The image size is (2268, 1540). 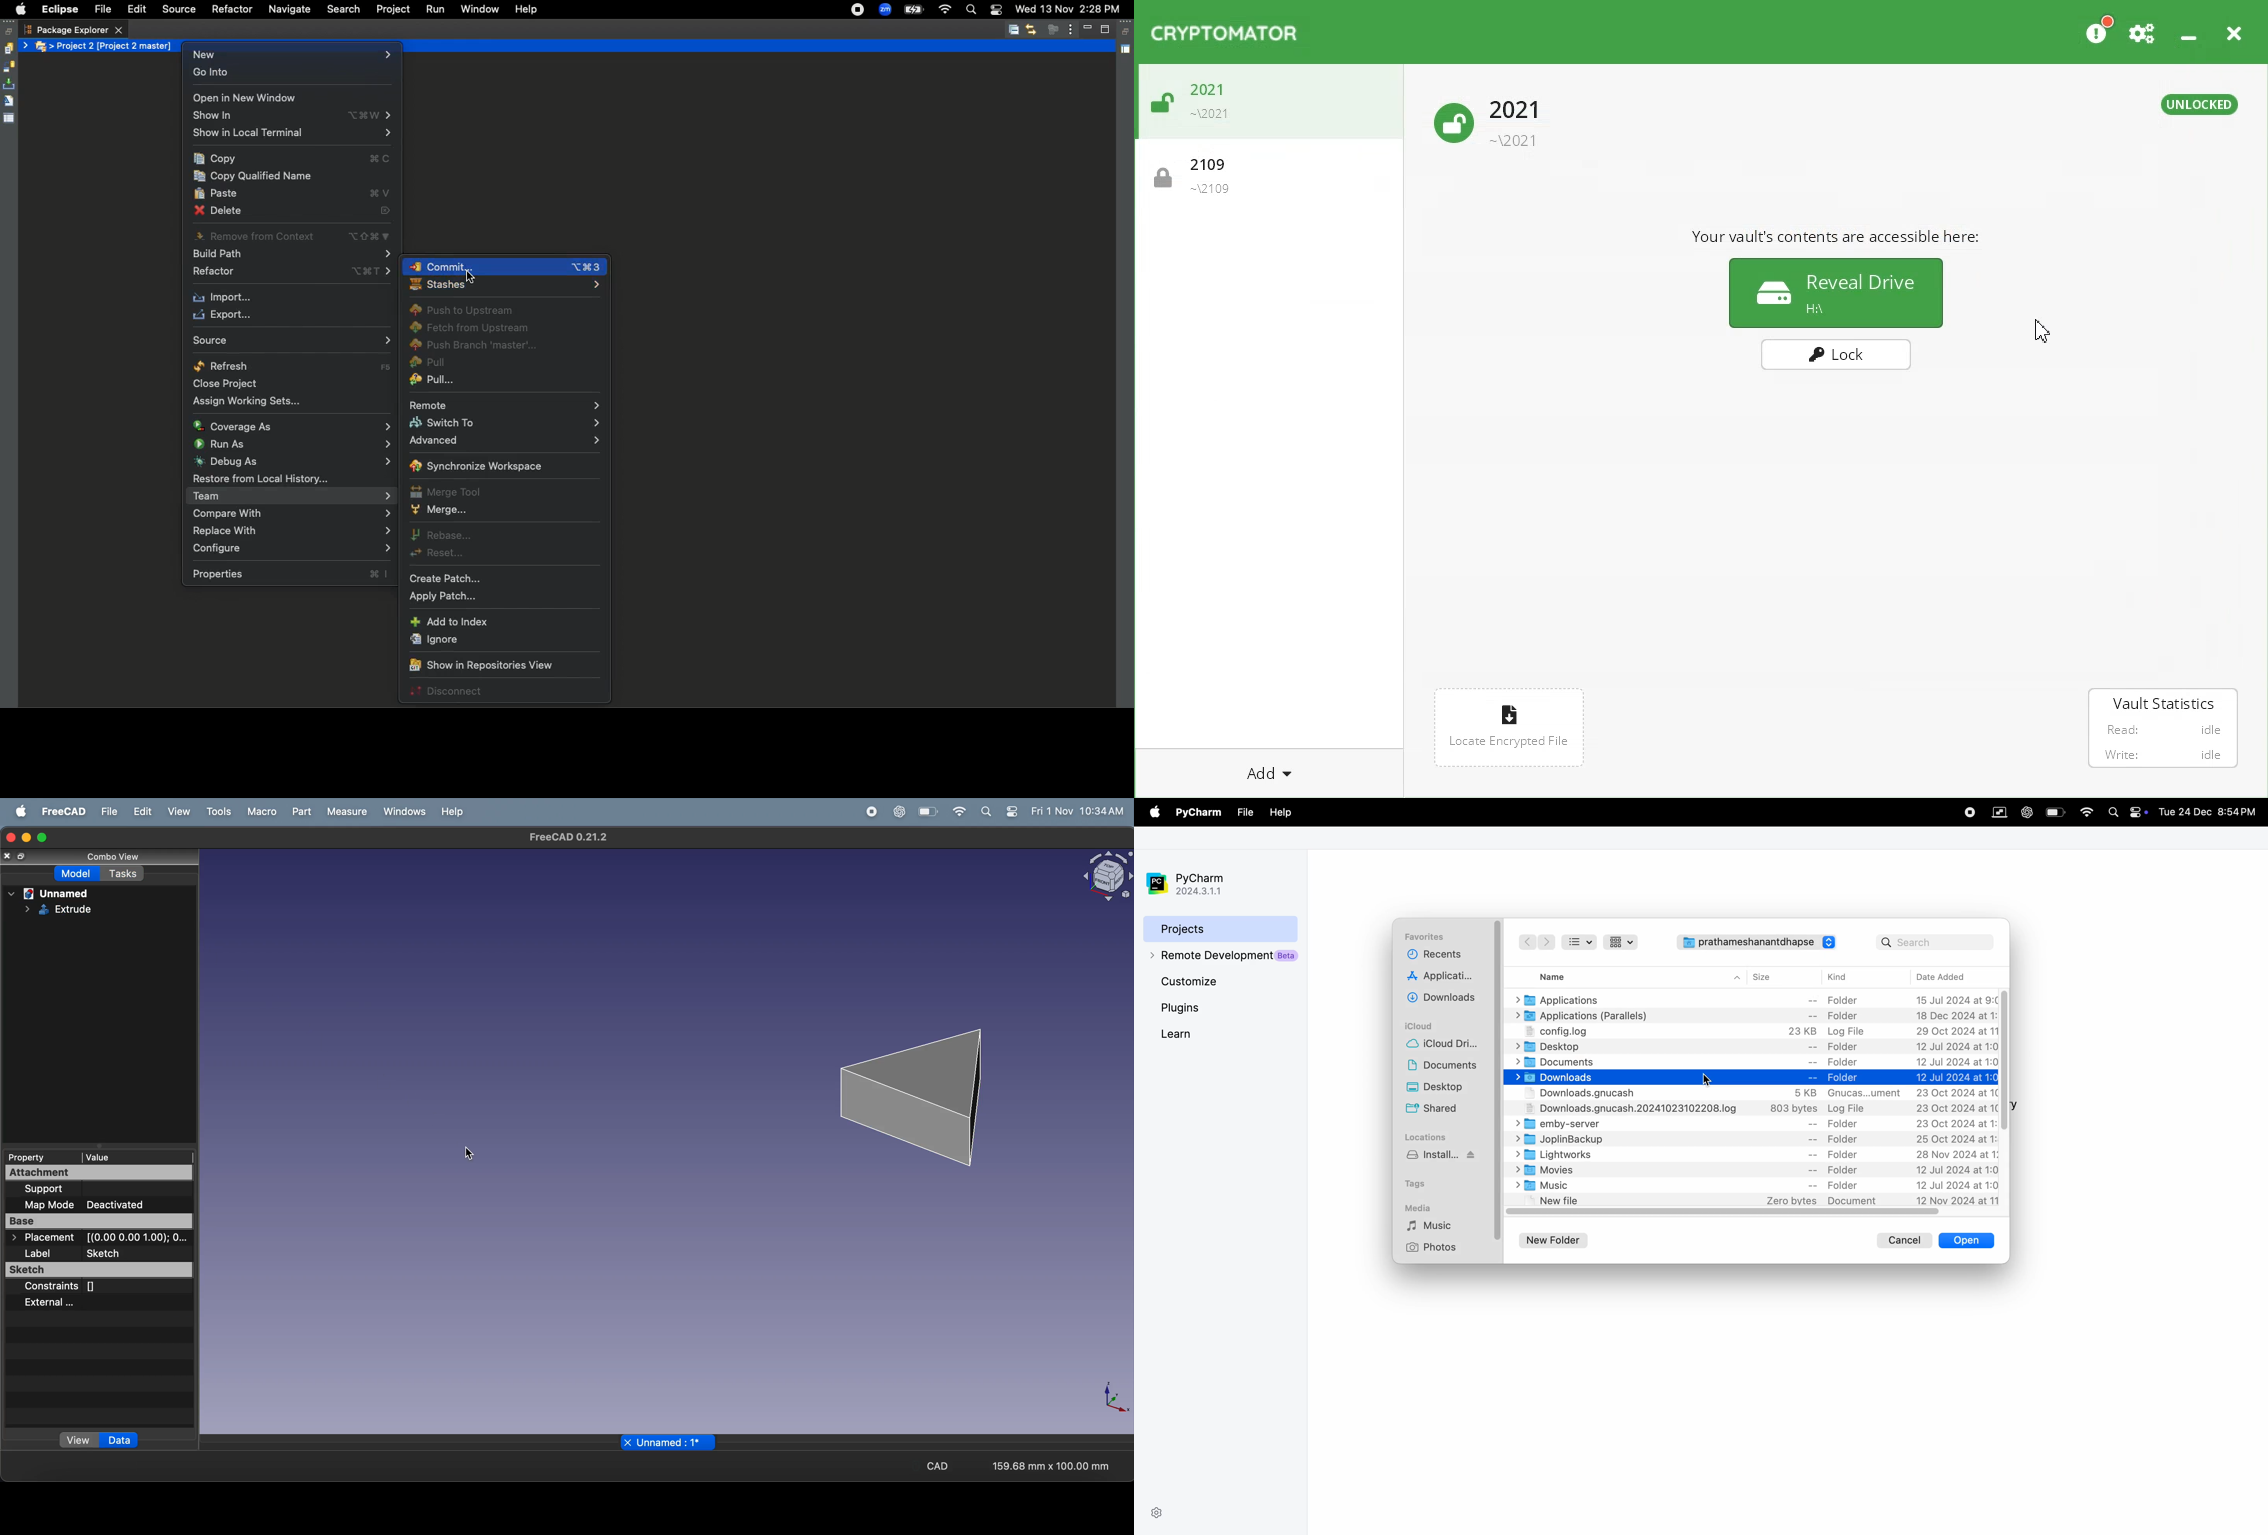 I want to click on tools, so click(x=218, y=810).